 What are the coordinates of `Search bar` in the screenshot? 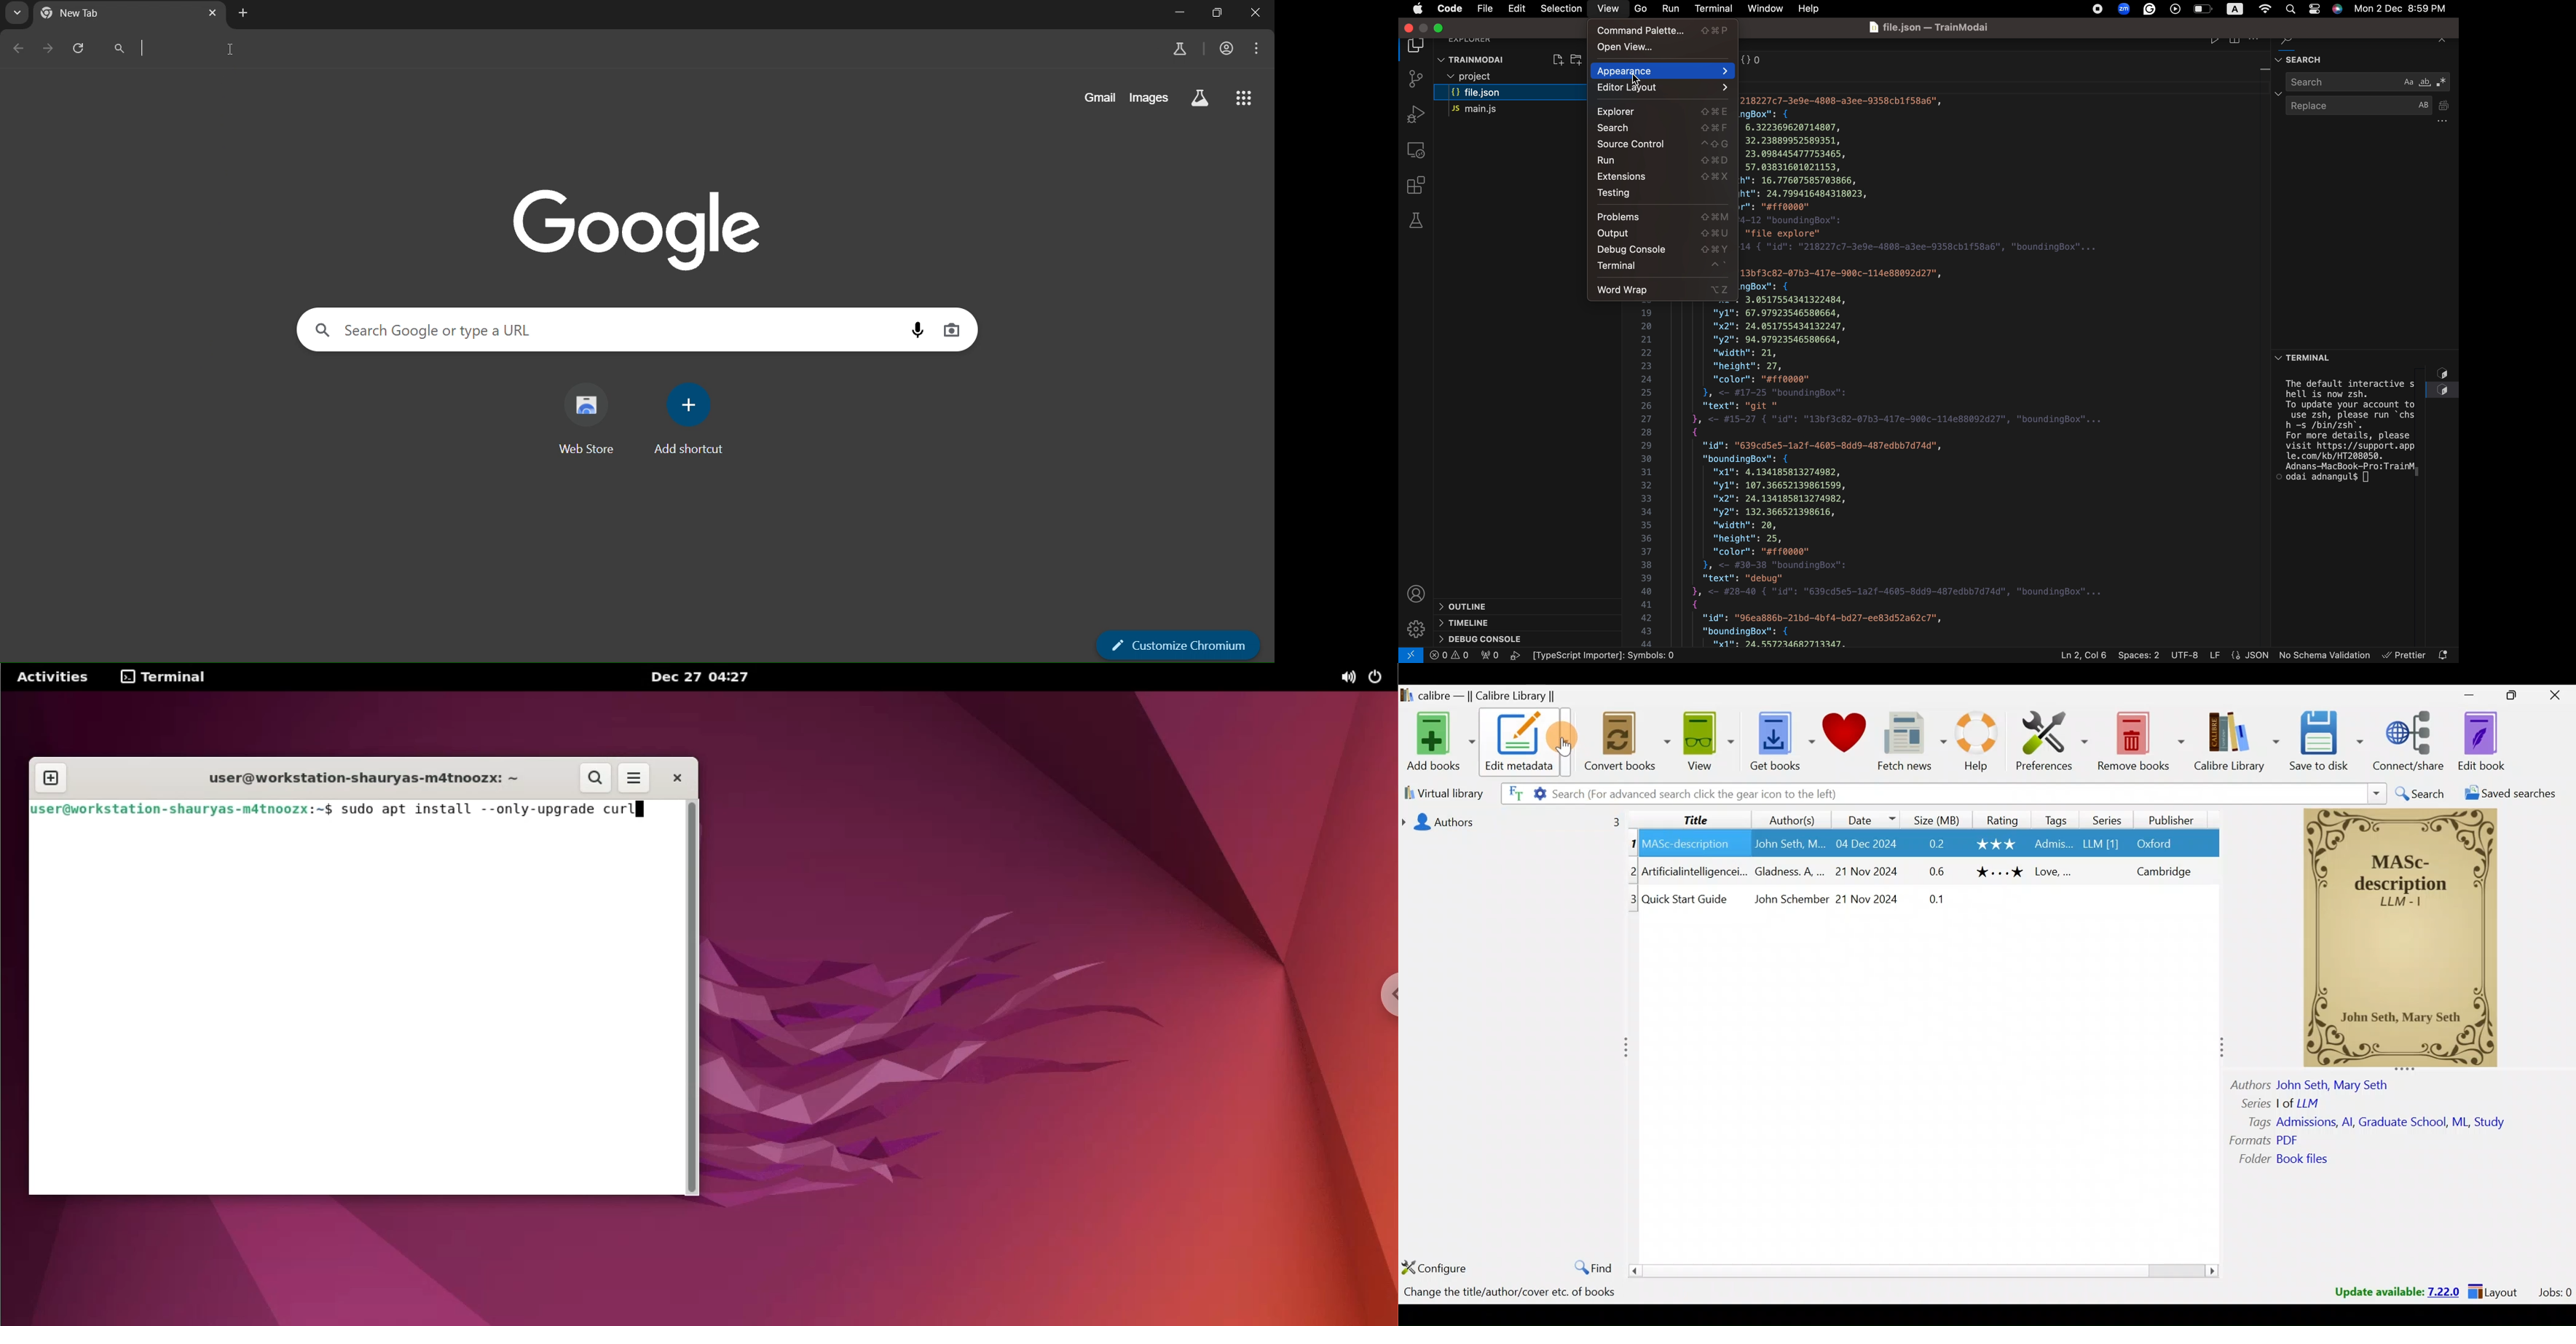 It's located at (1946, 794).